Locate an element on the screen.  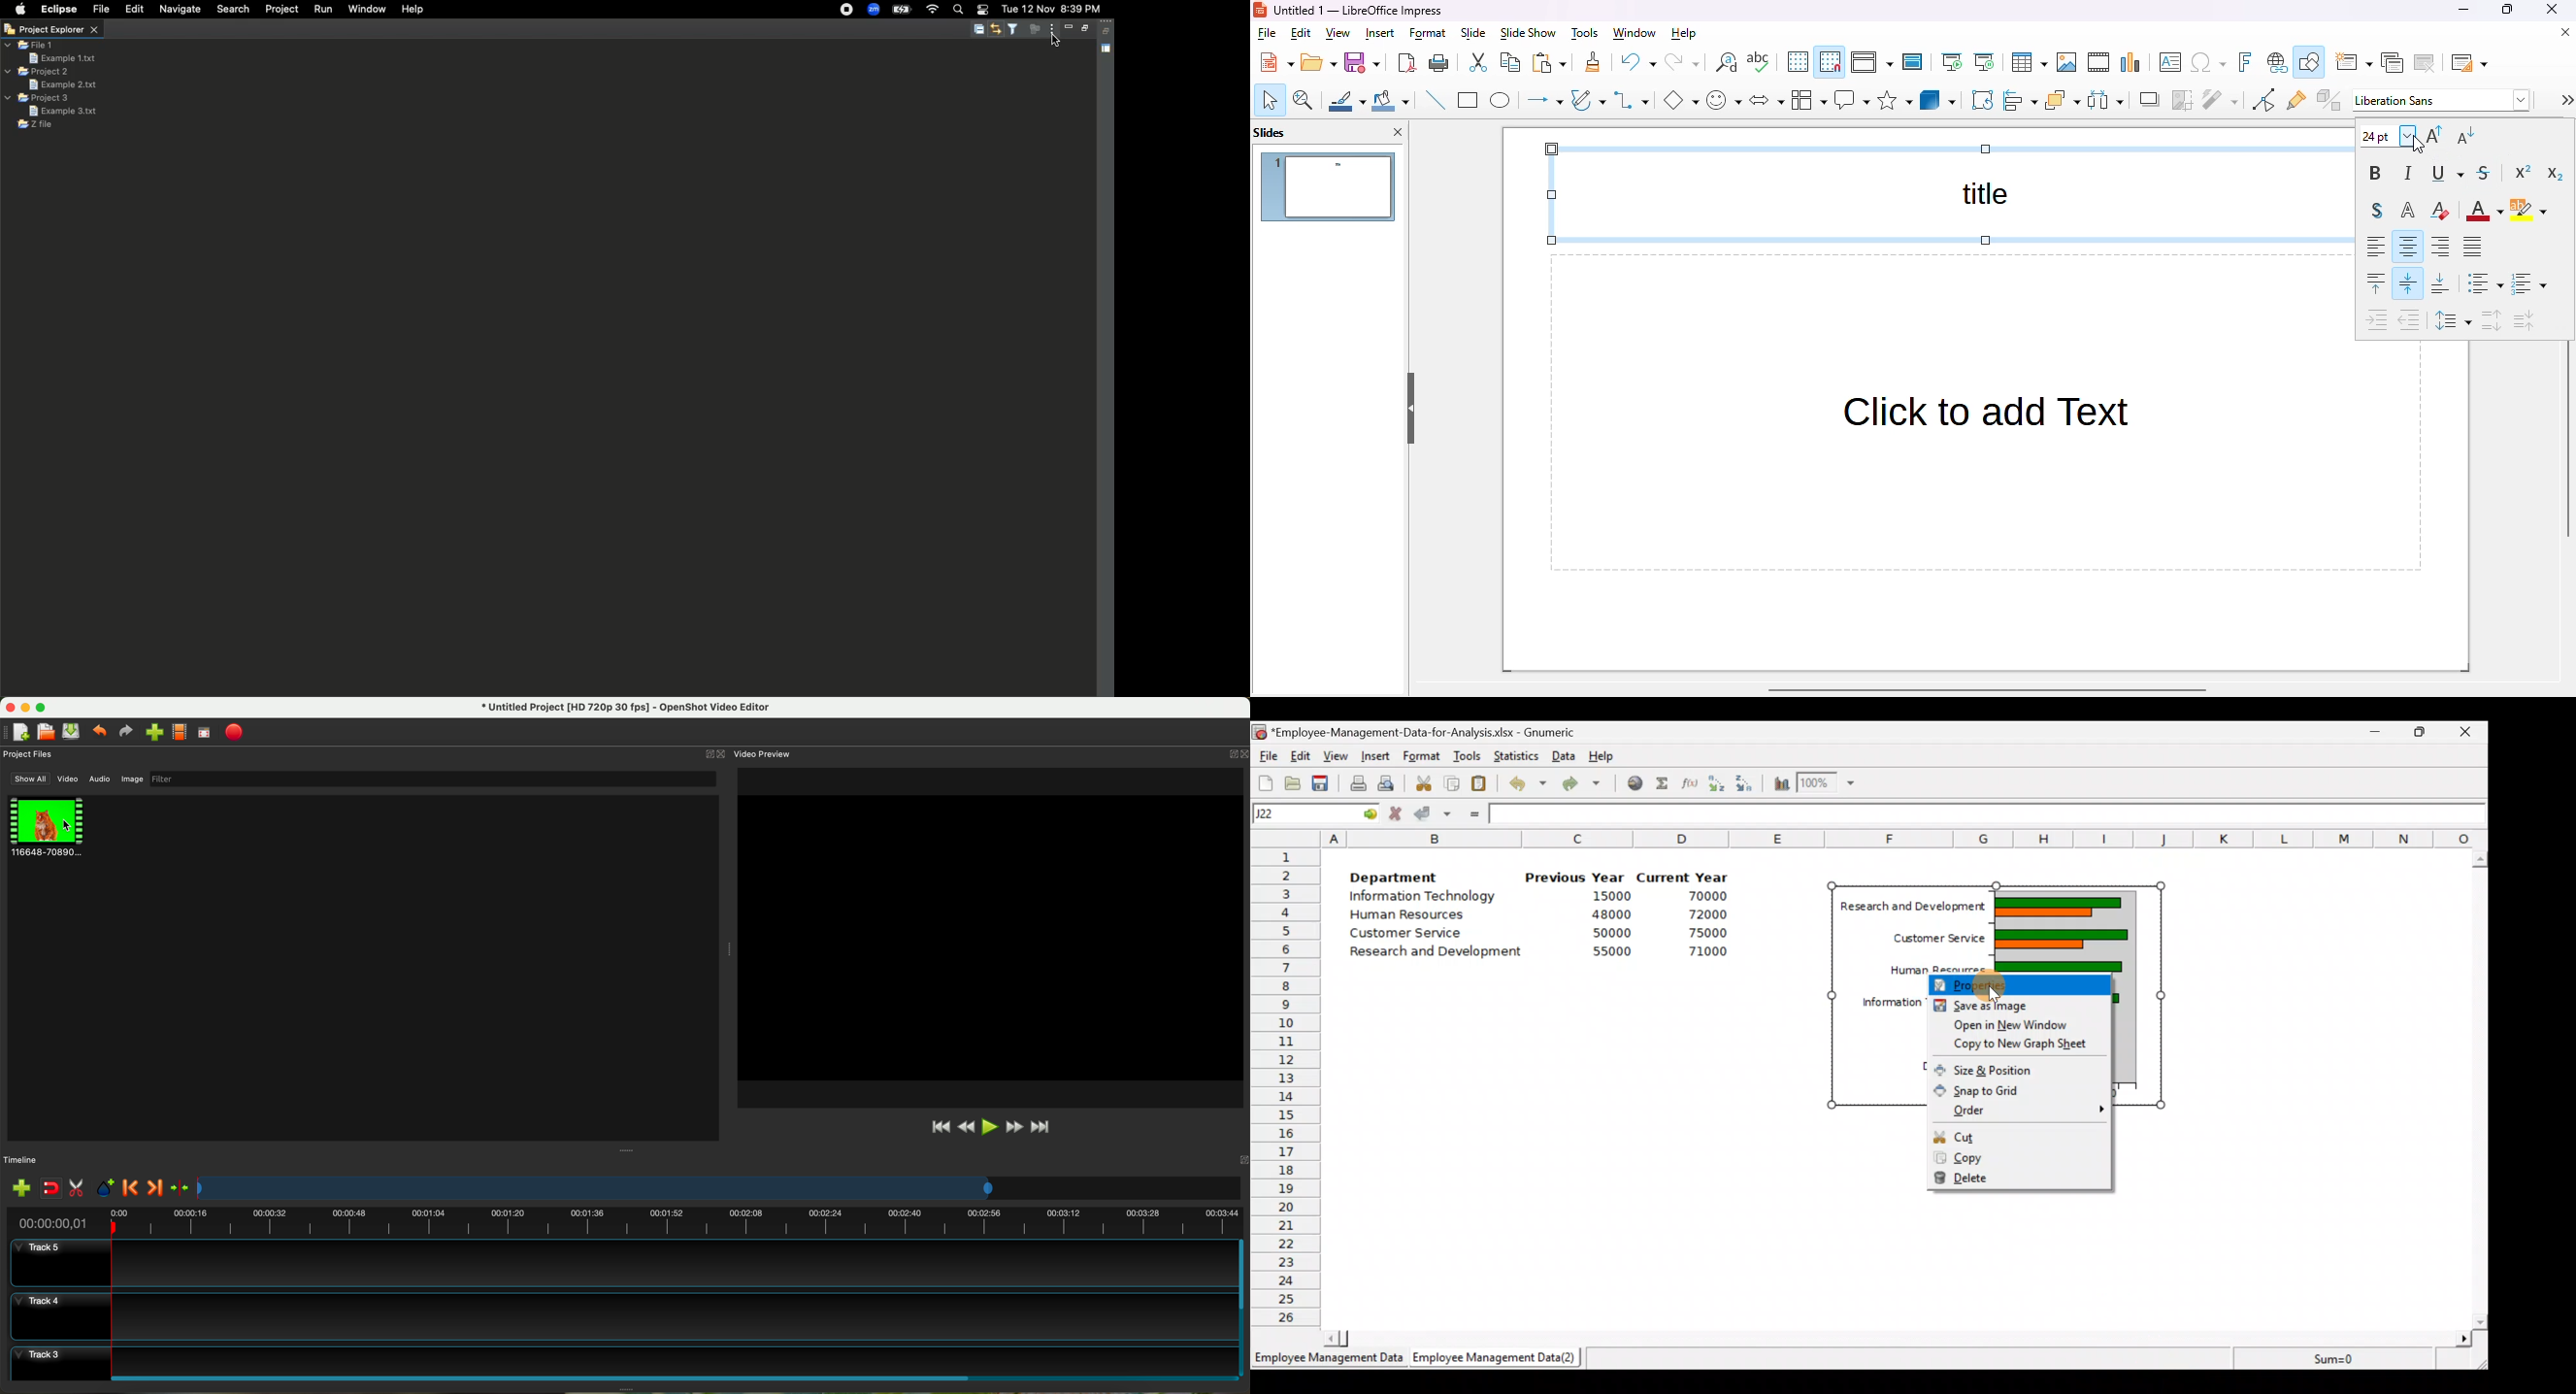
shadow is located at coordinates (2148, 100).